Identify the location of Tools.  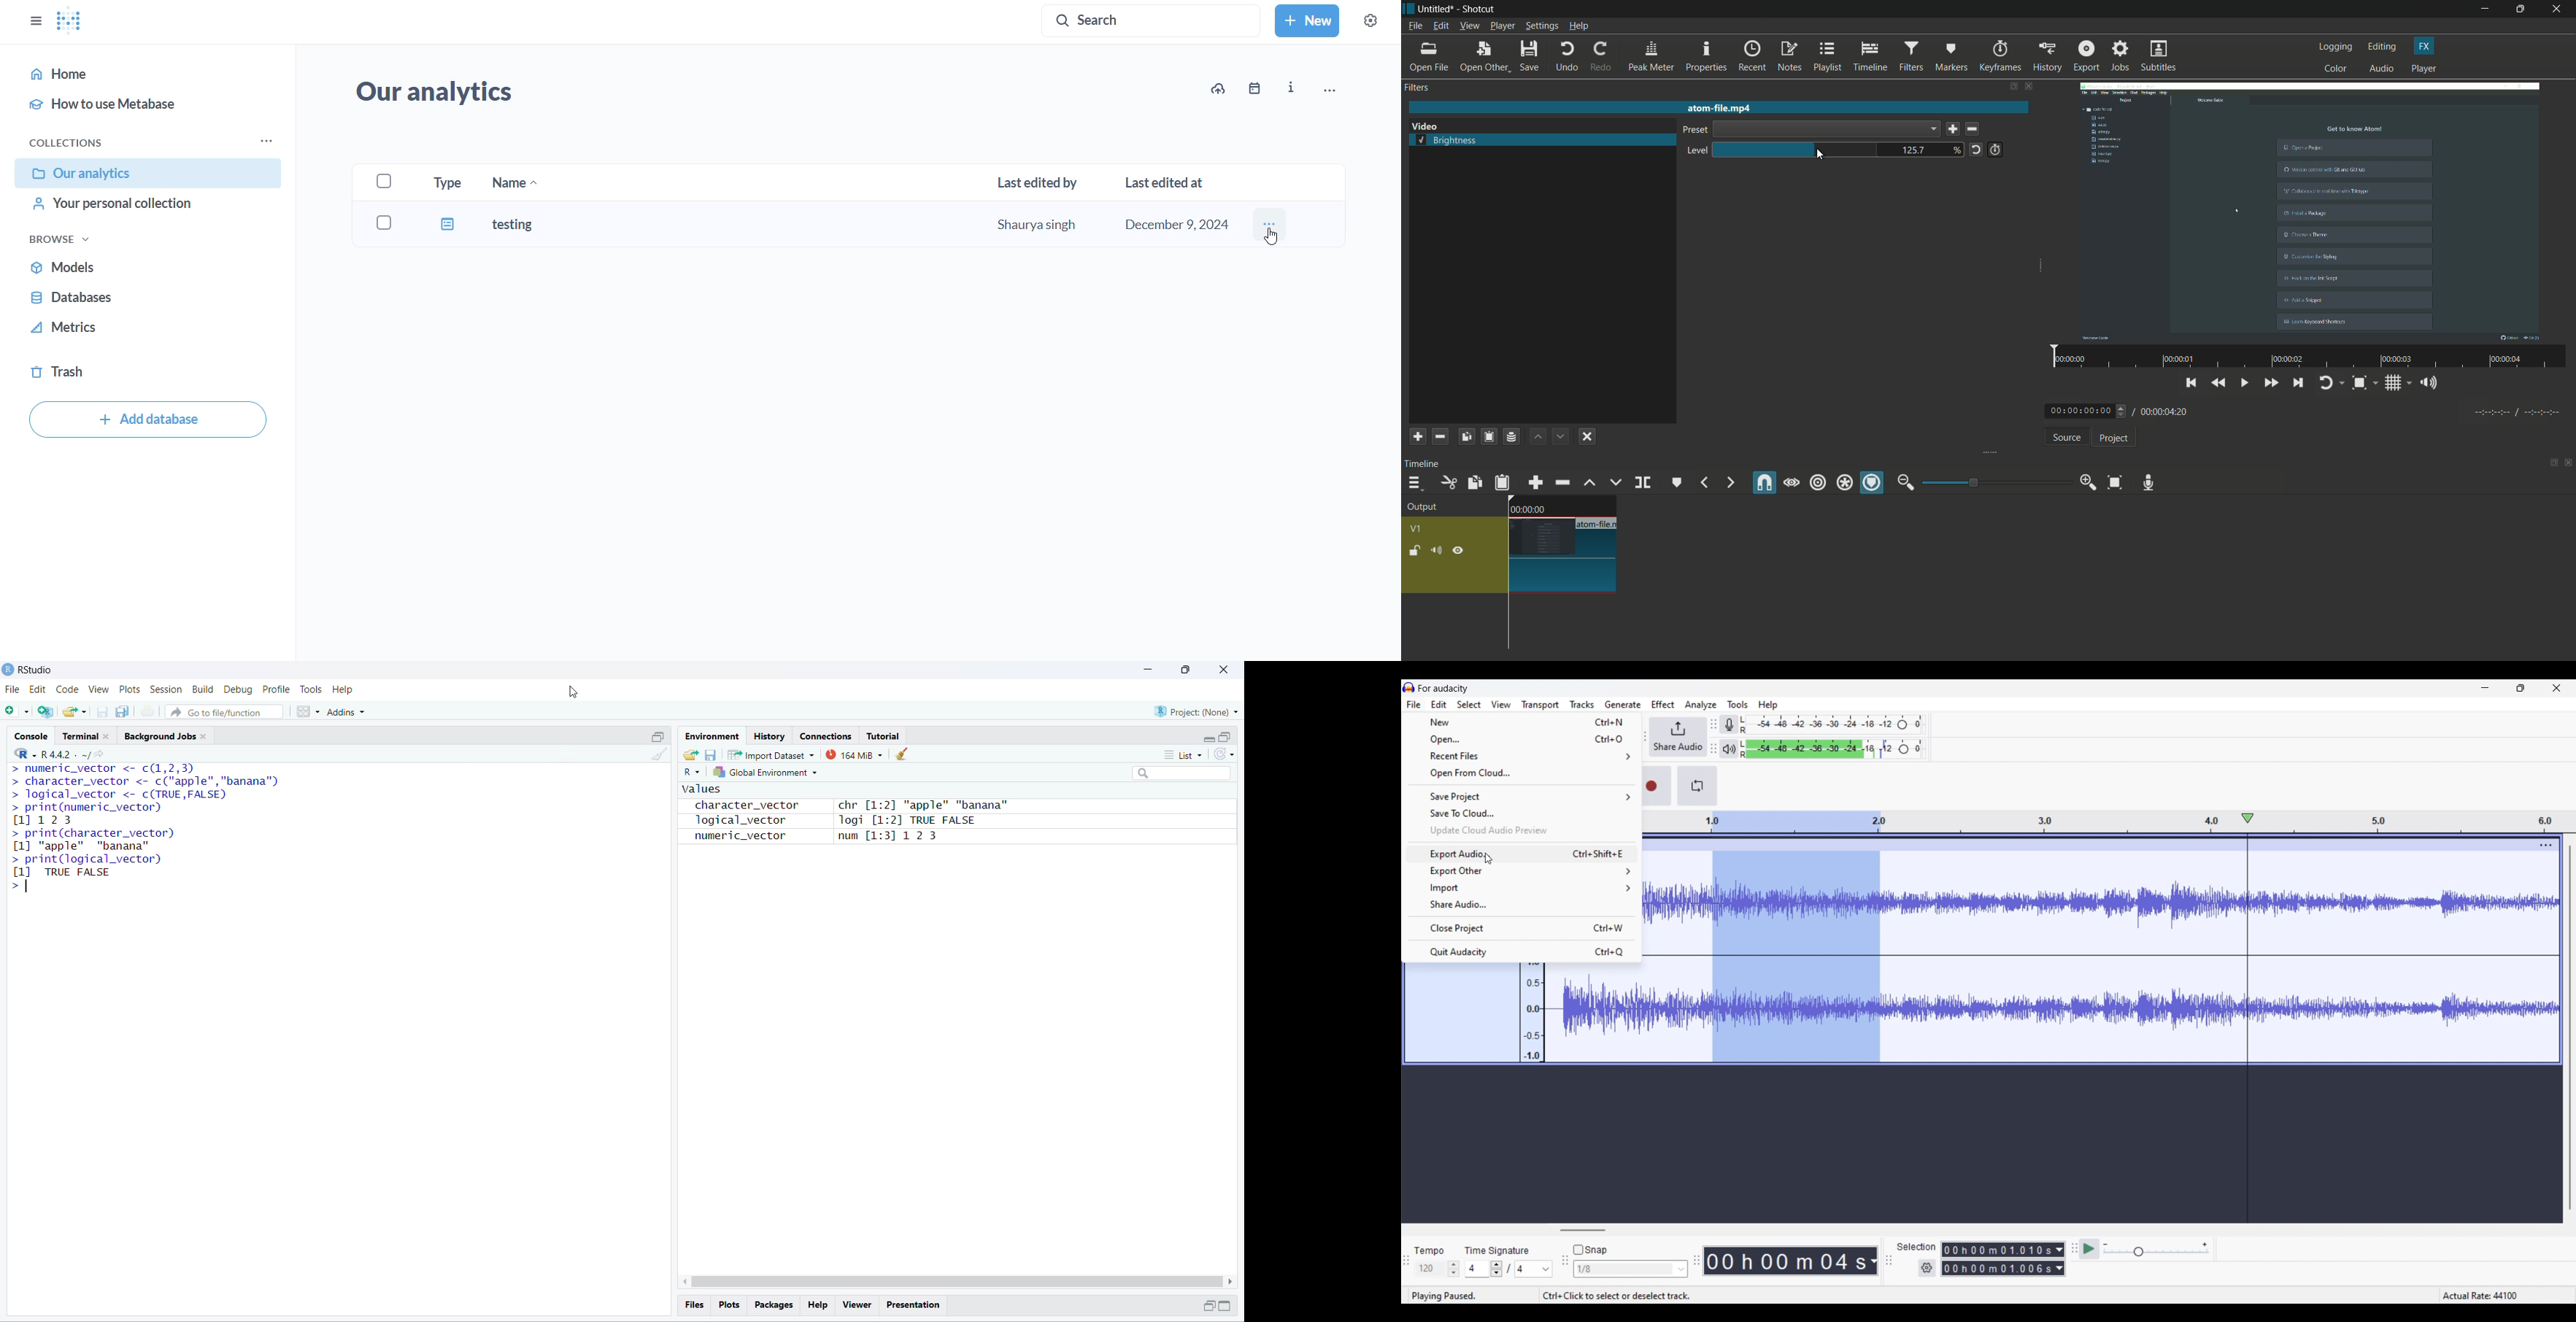
(310, 690).